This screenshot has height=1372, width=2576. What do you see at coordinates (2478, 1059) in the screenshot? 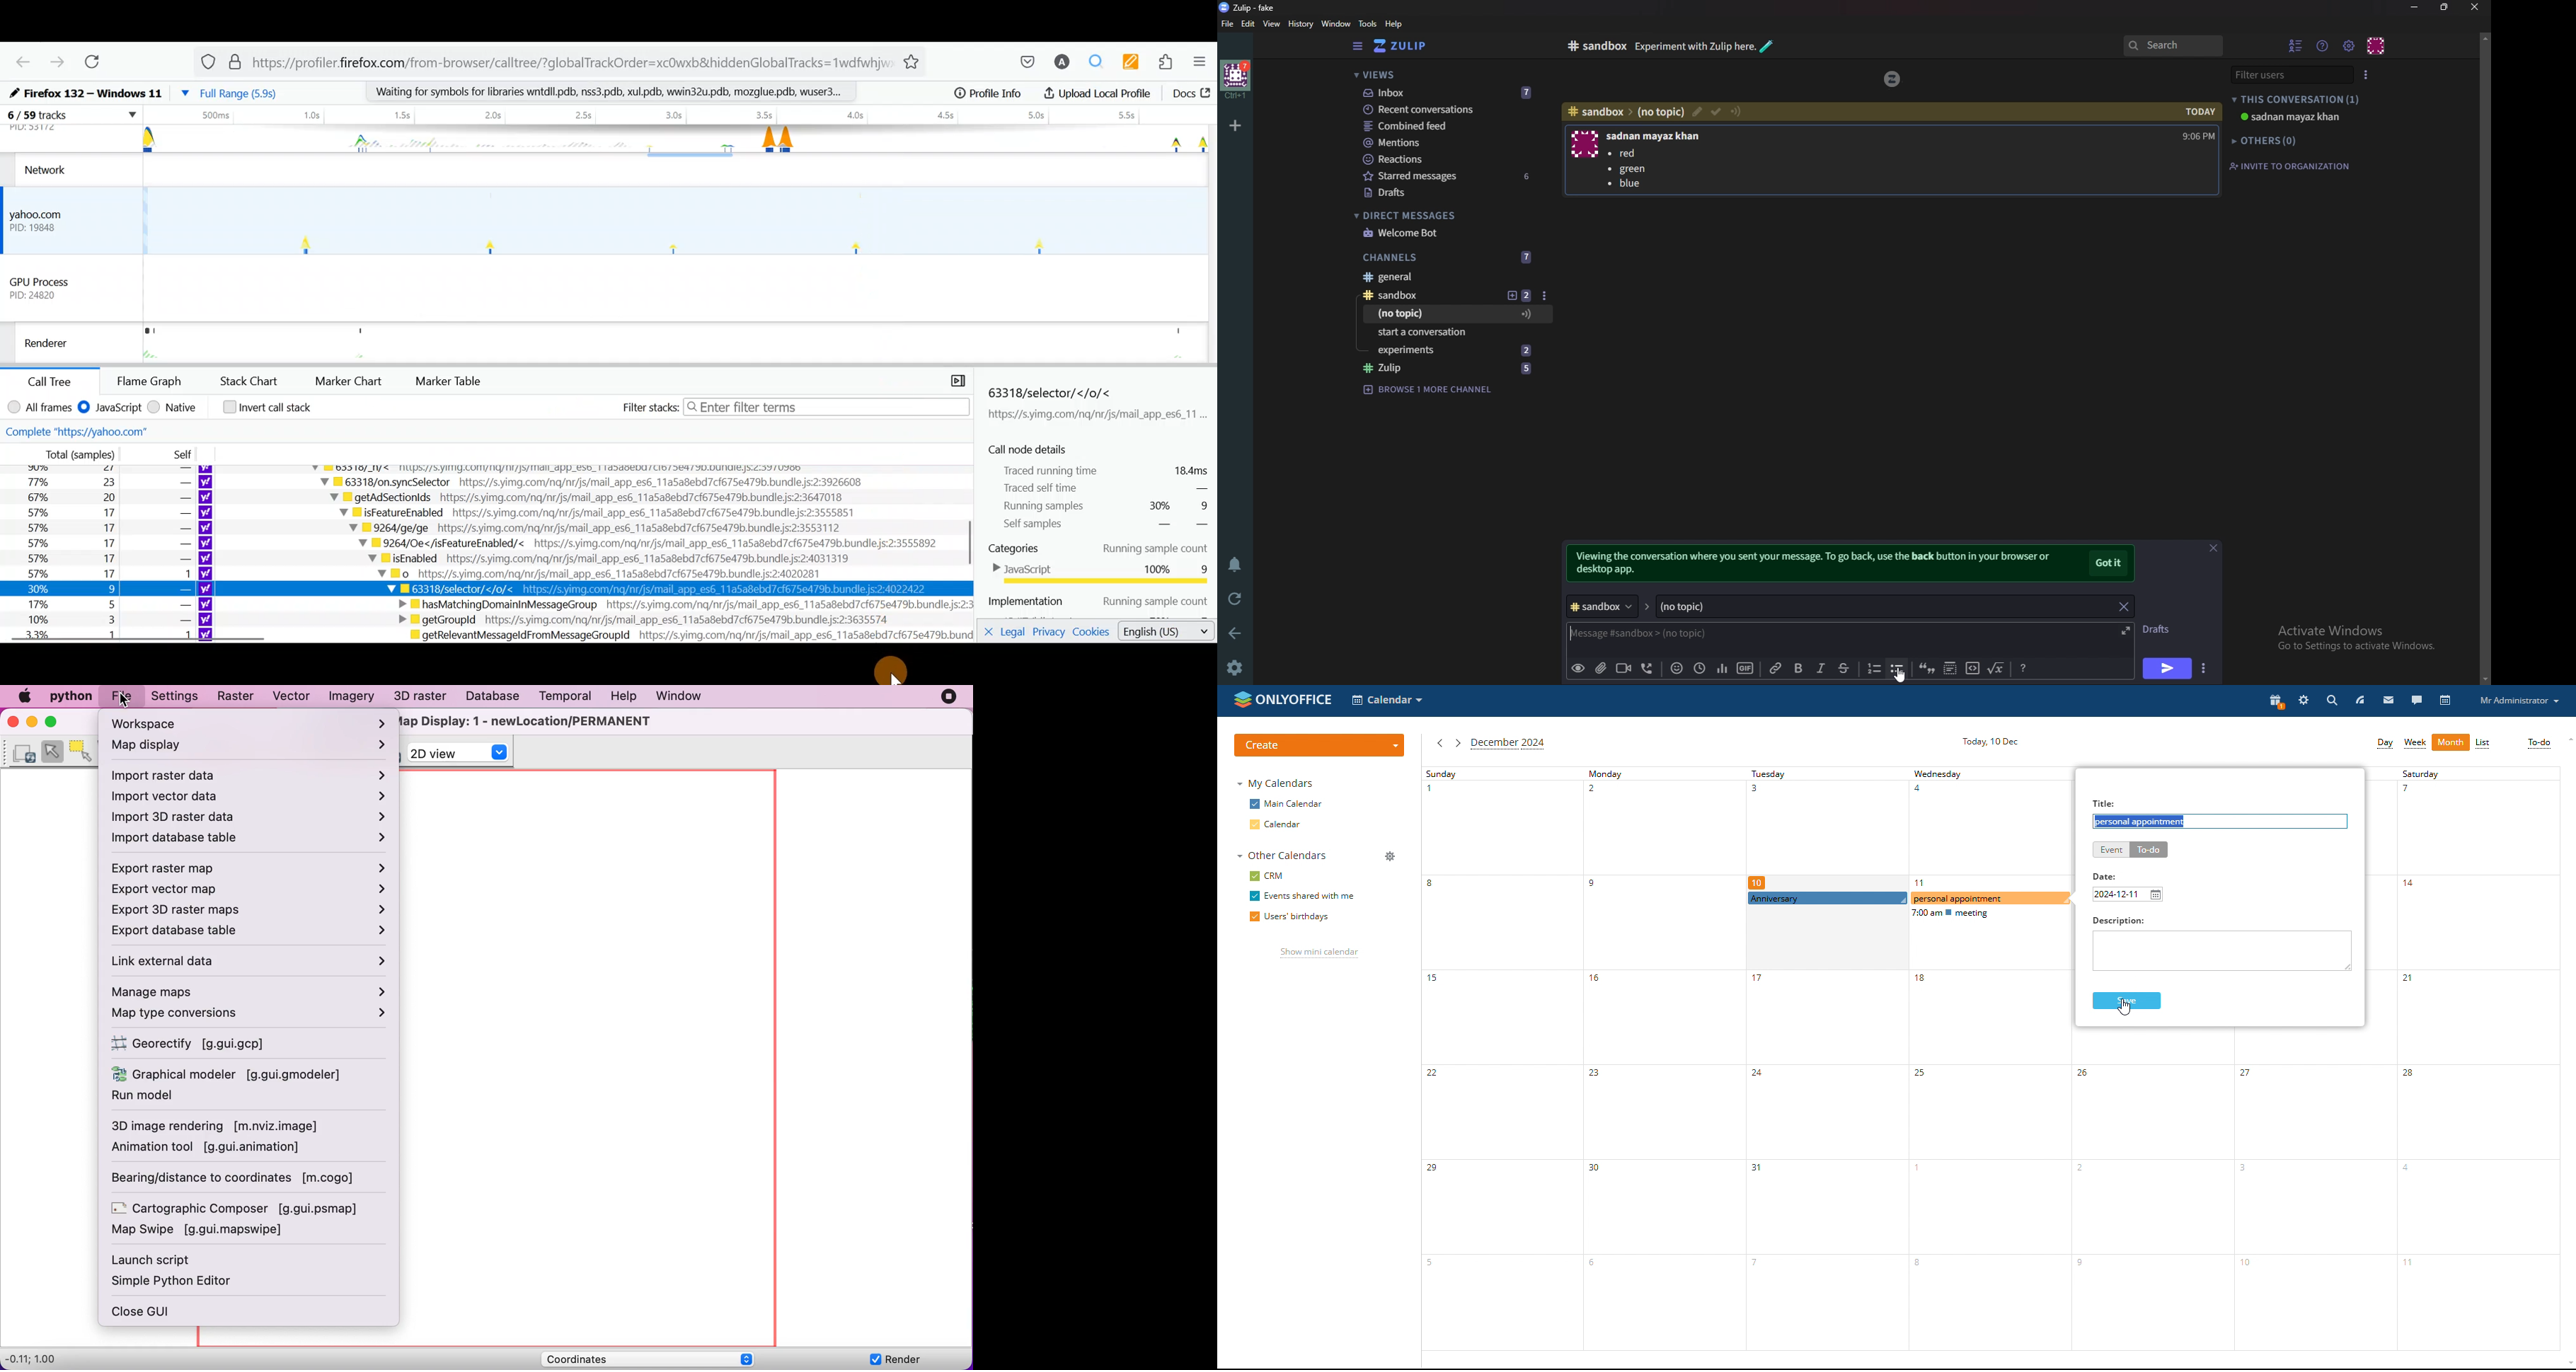
I see `saturday` at bounding box center [2478, 1059].